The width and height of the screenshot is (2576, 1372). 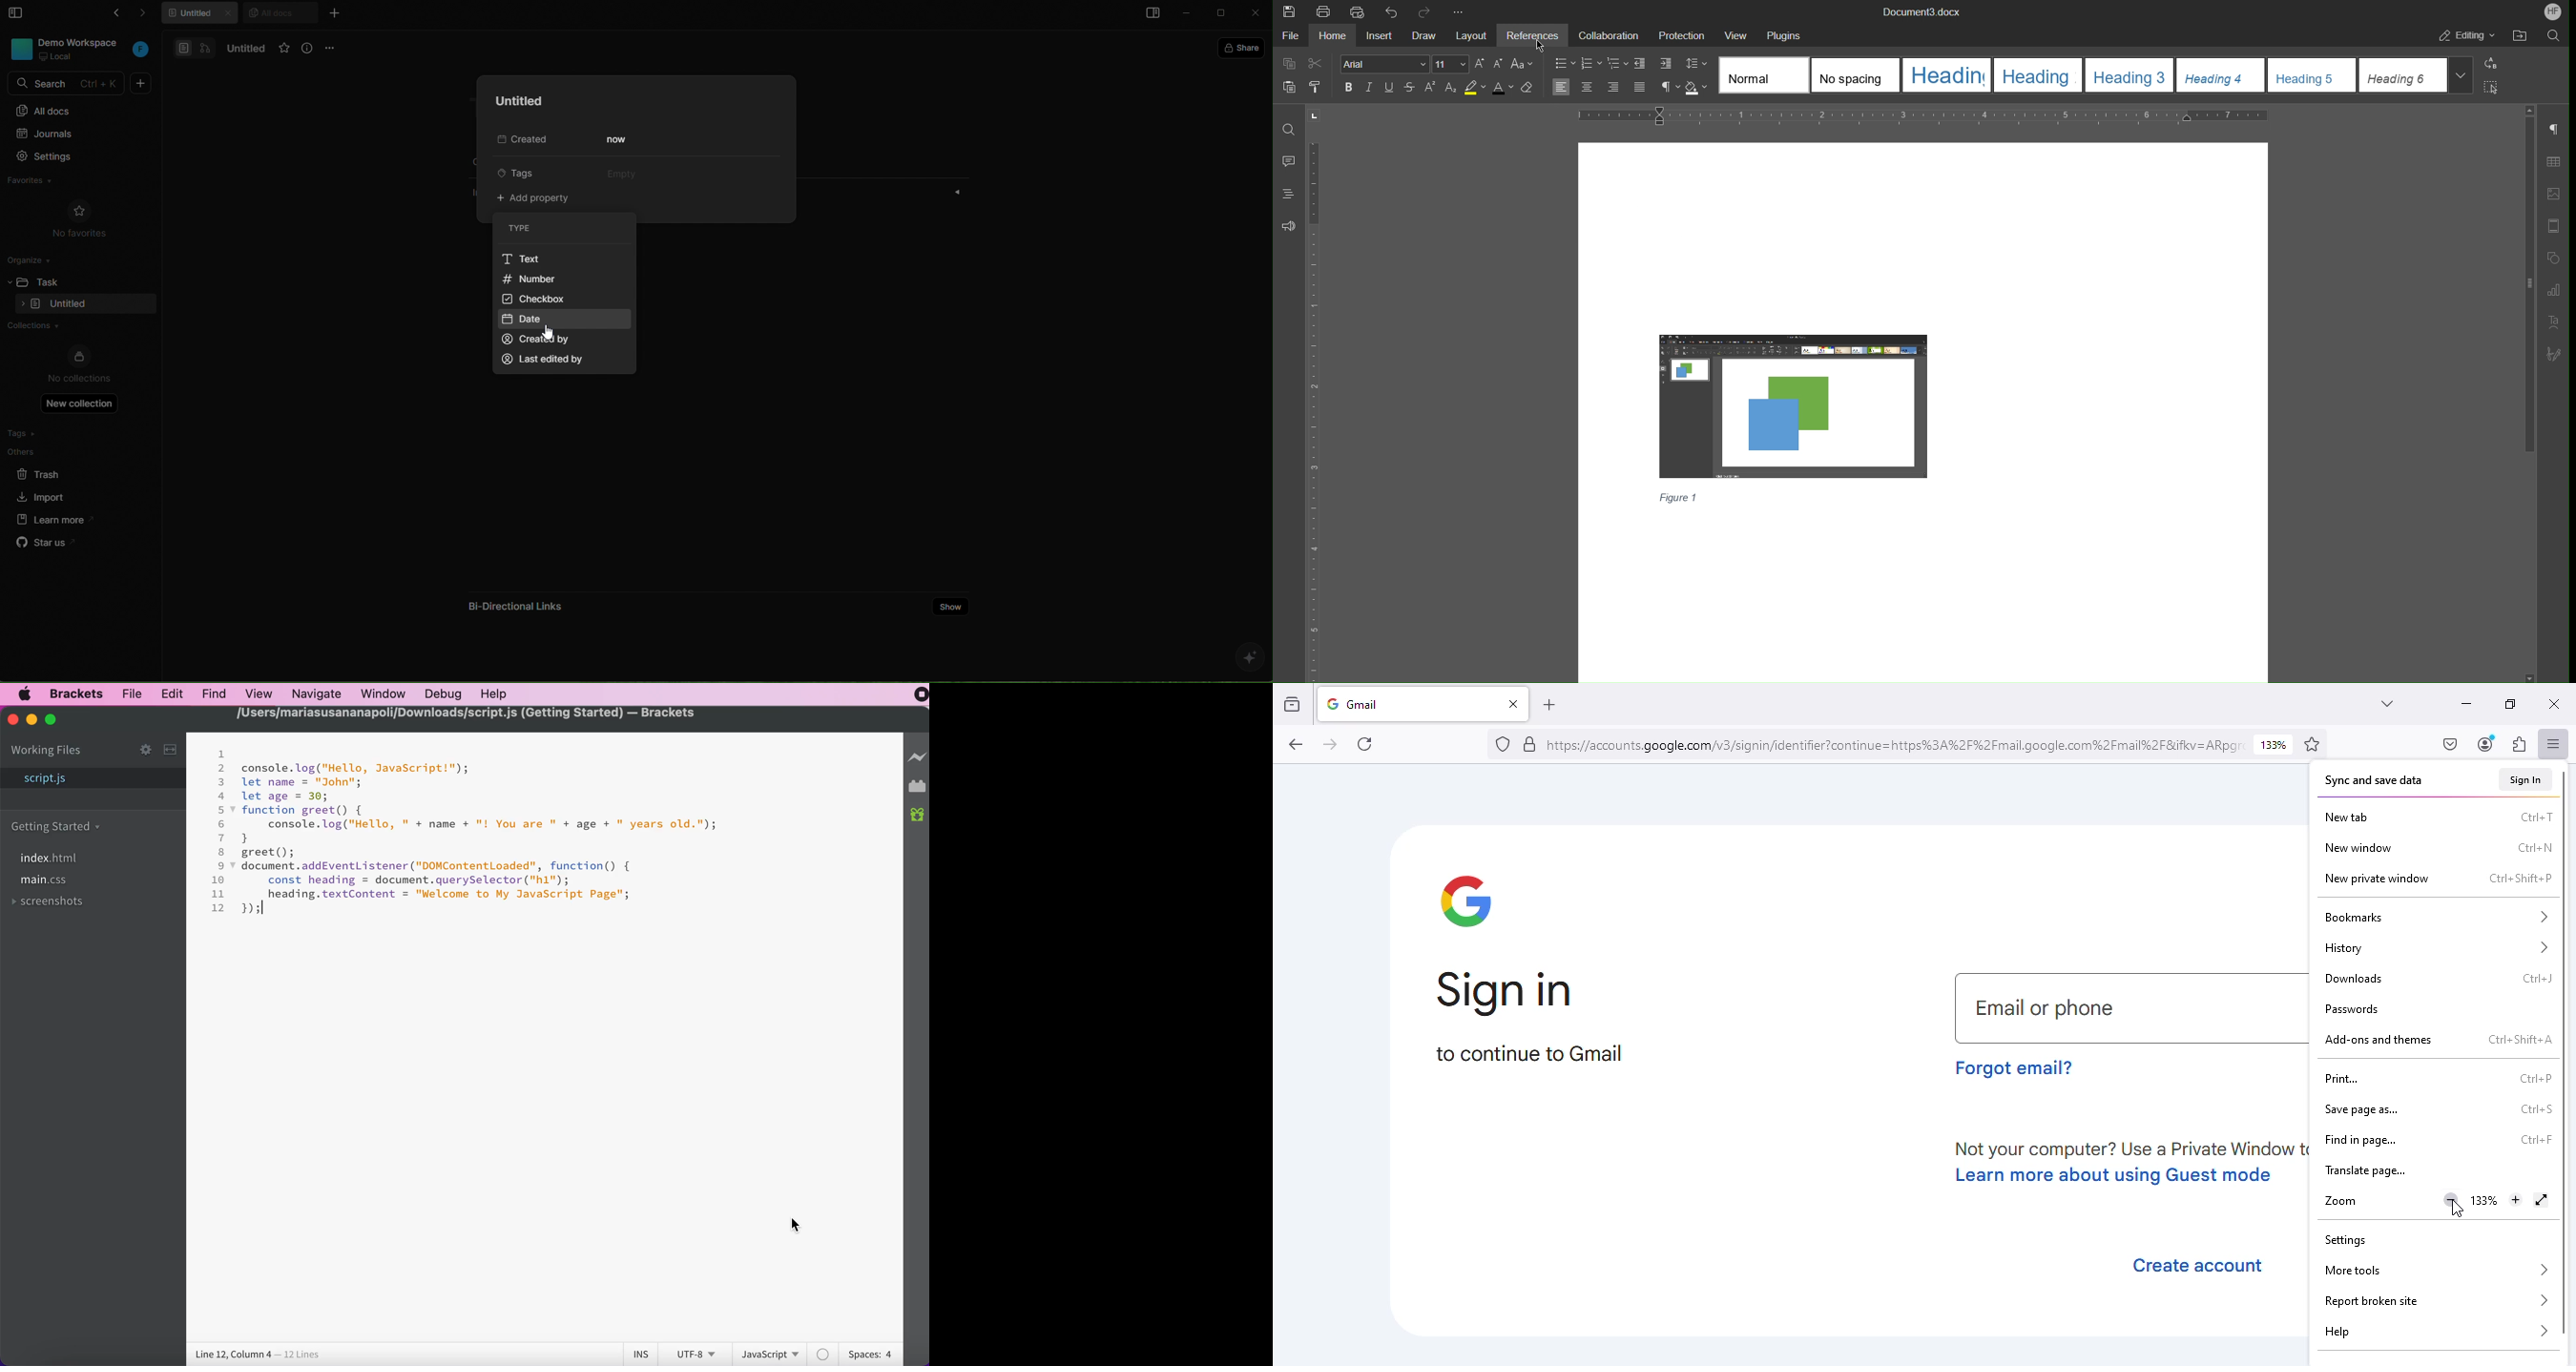 What do you see at coordinates (219, 894) in the screenshot?
I see `11` at bounding box center [219, 894].